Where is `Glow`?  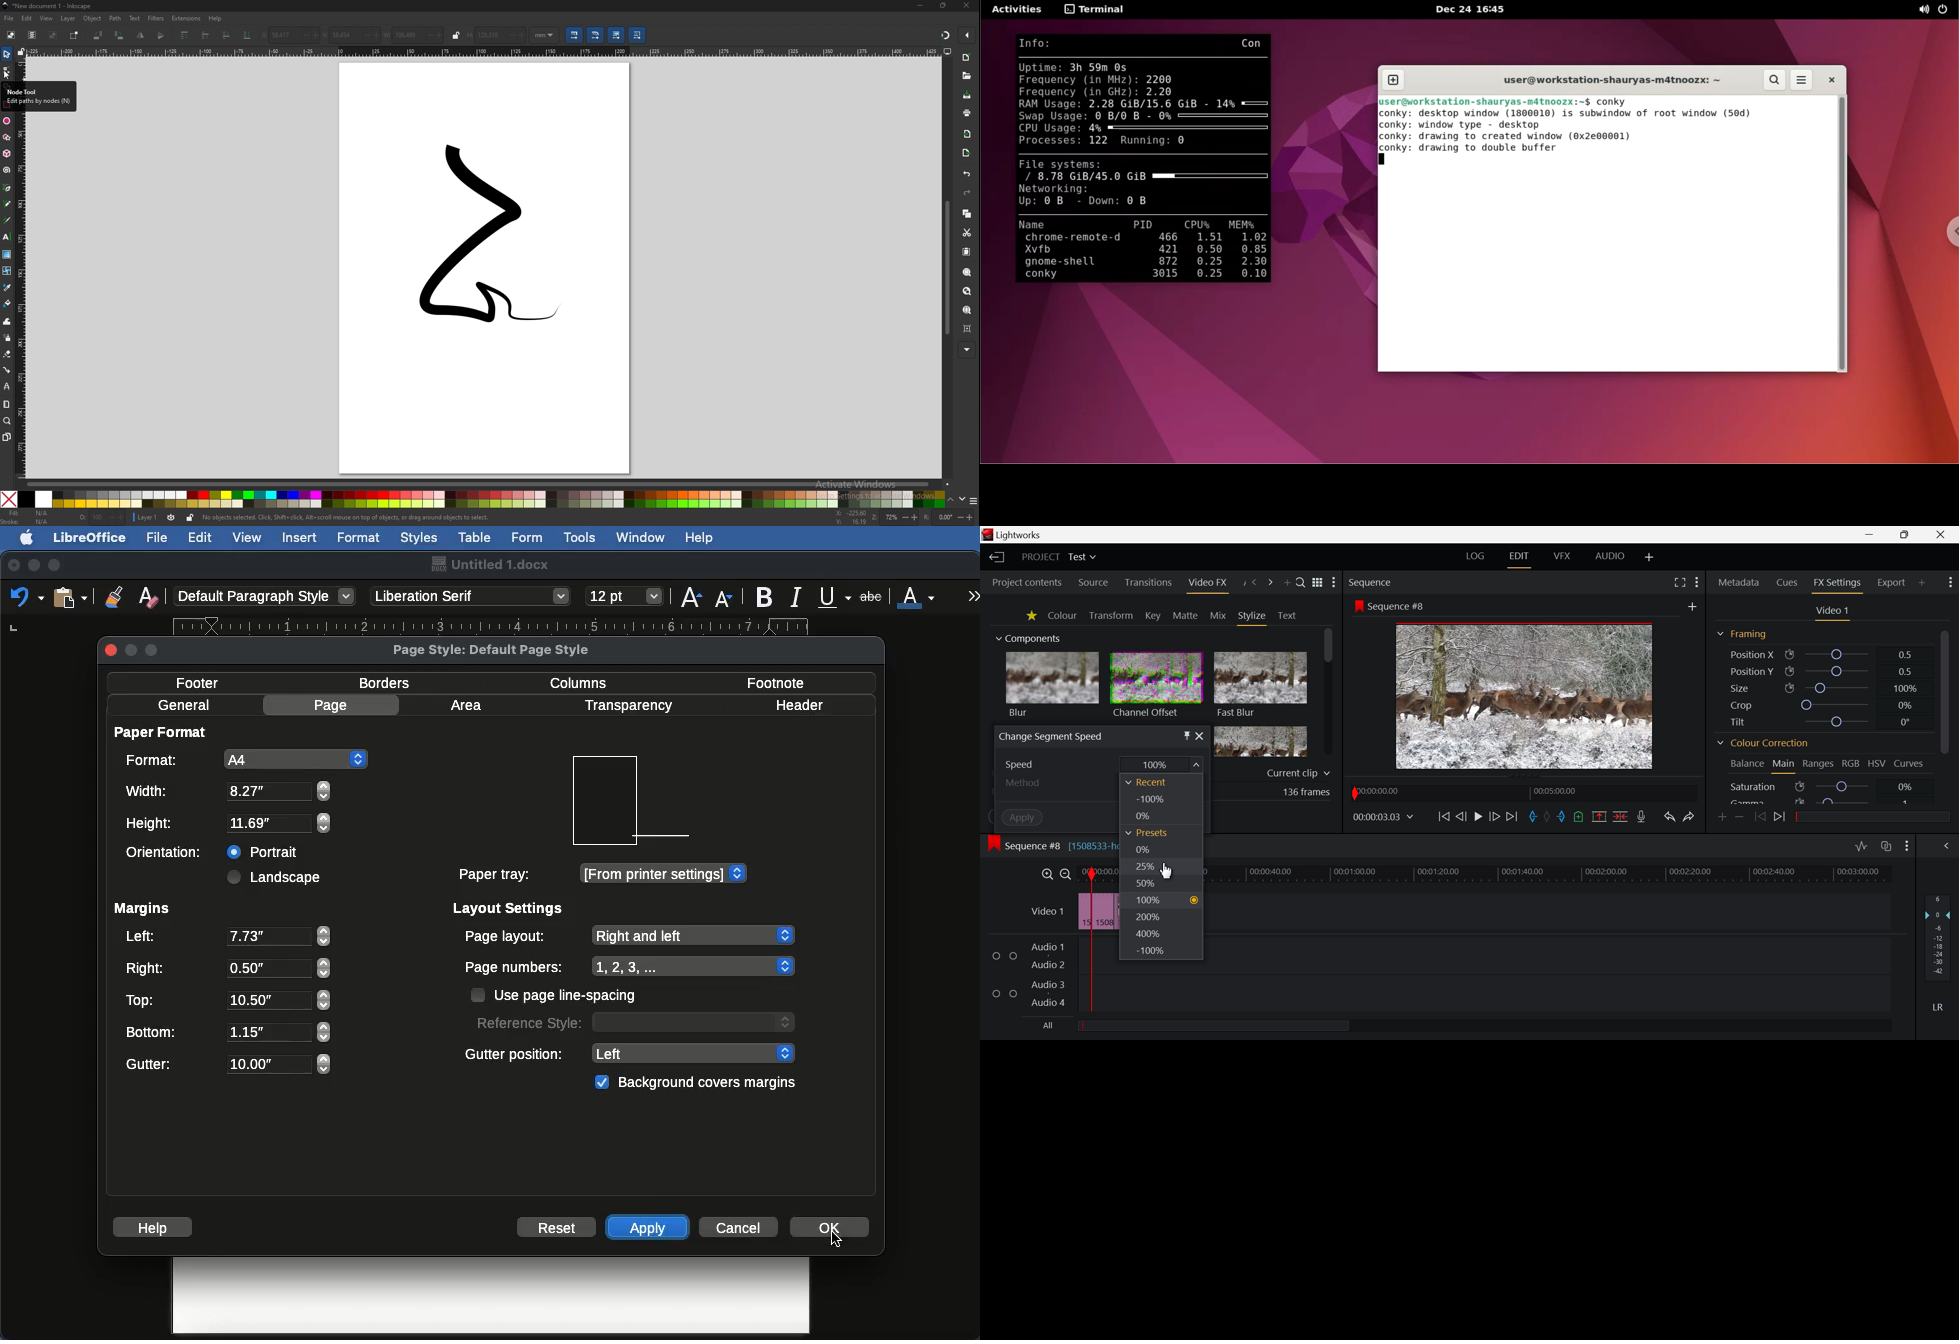
Glow is located at coordinates (1053, 742).